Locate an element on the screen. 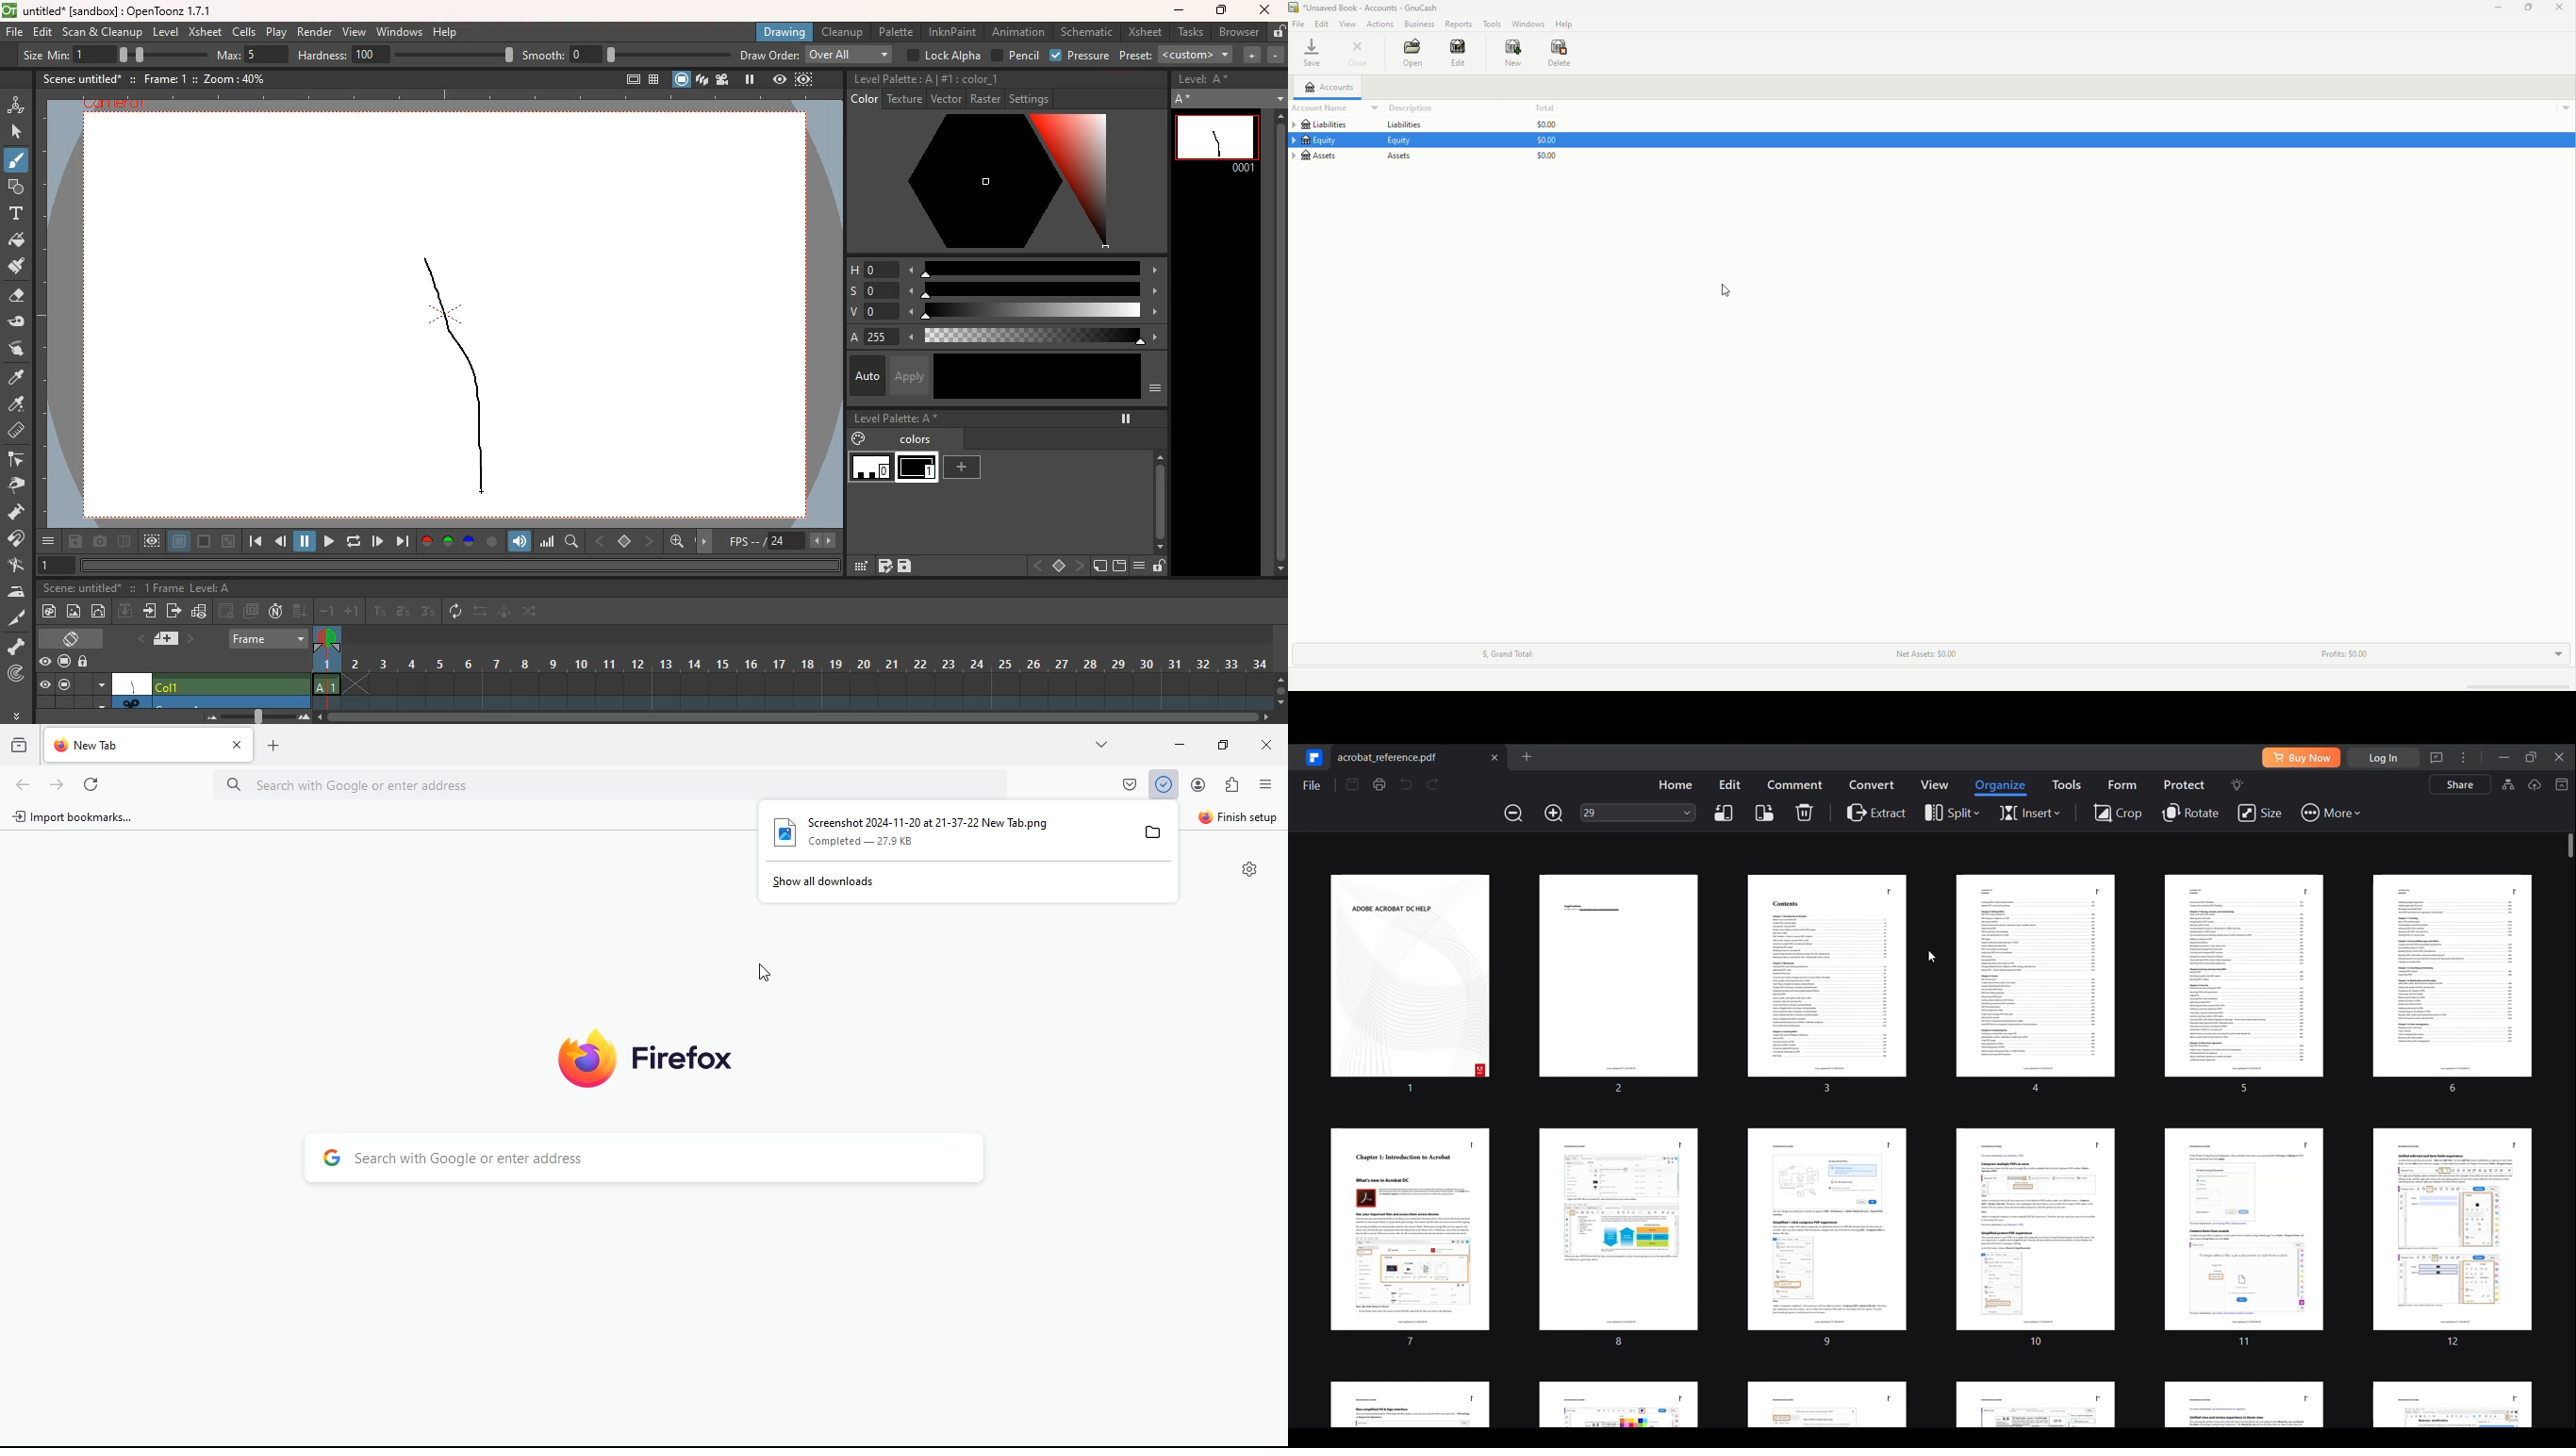  xsheet is located at coordinates (206, 33).